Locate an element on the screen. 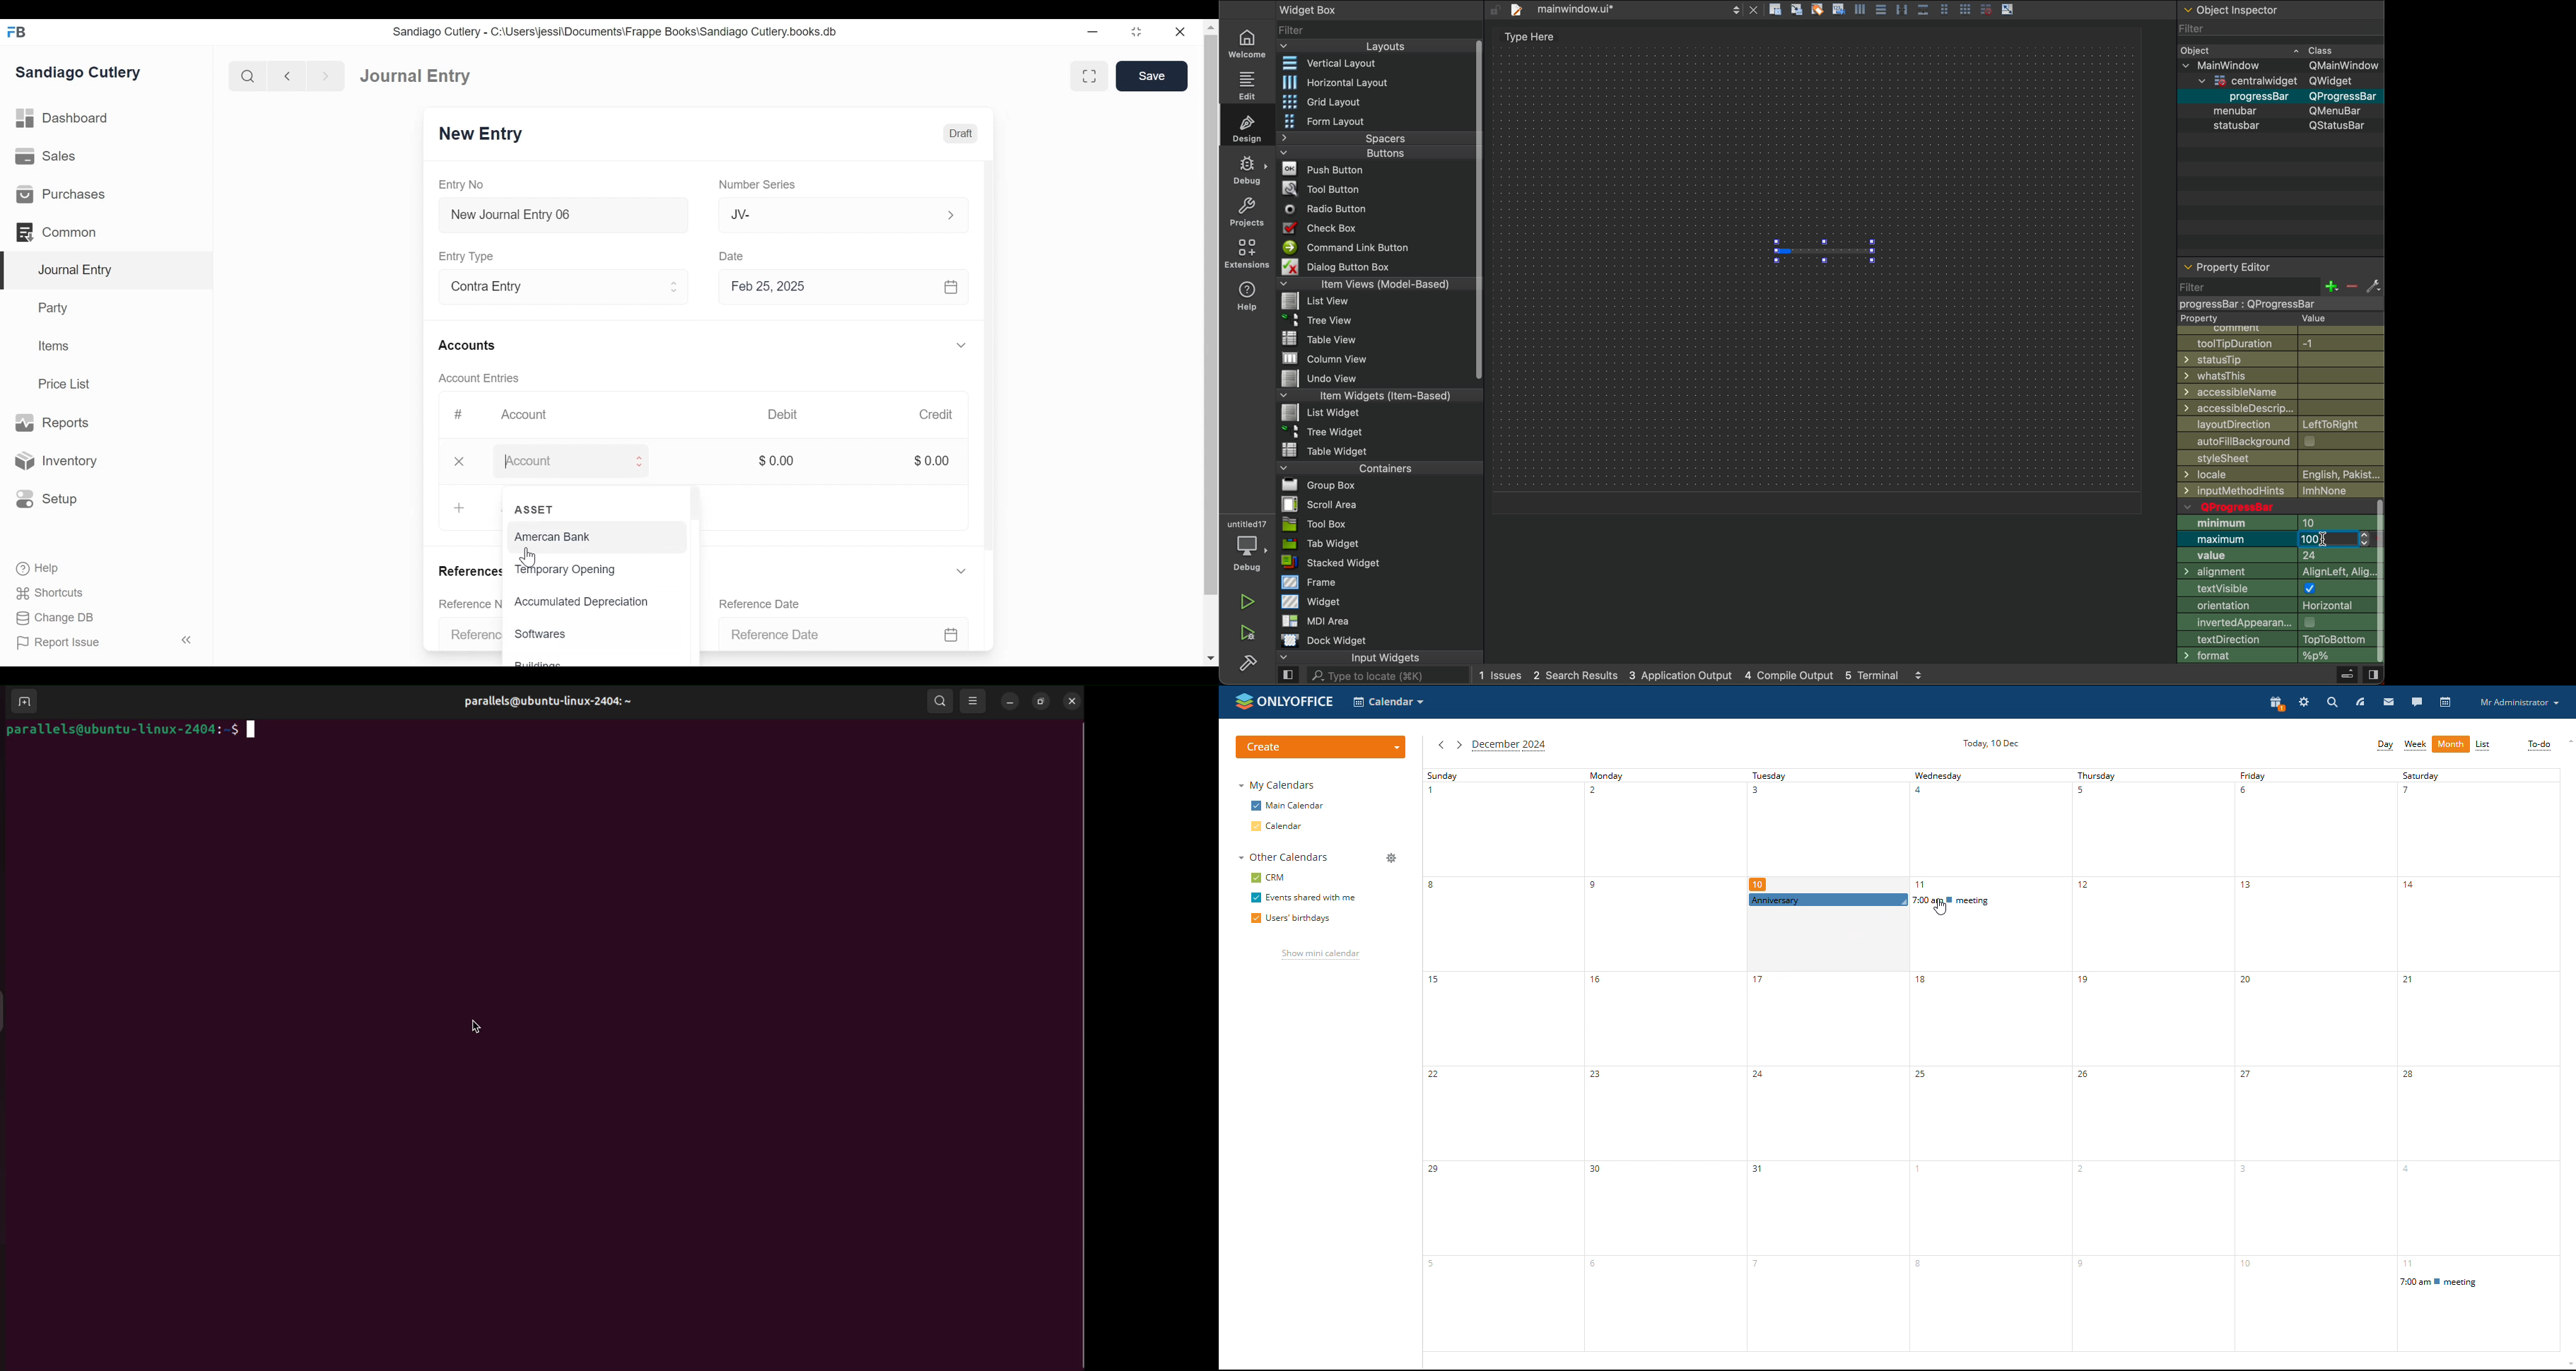 The height and width of the screenshot is (1372, 2576). Expand is located at coordinates (959, 345).